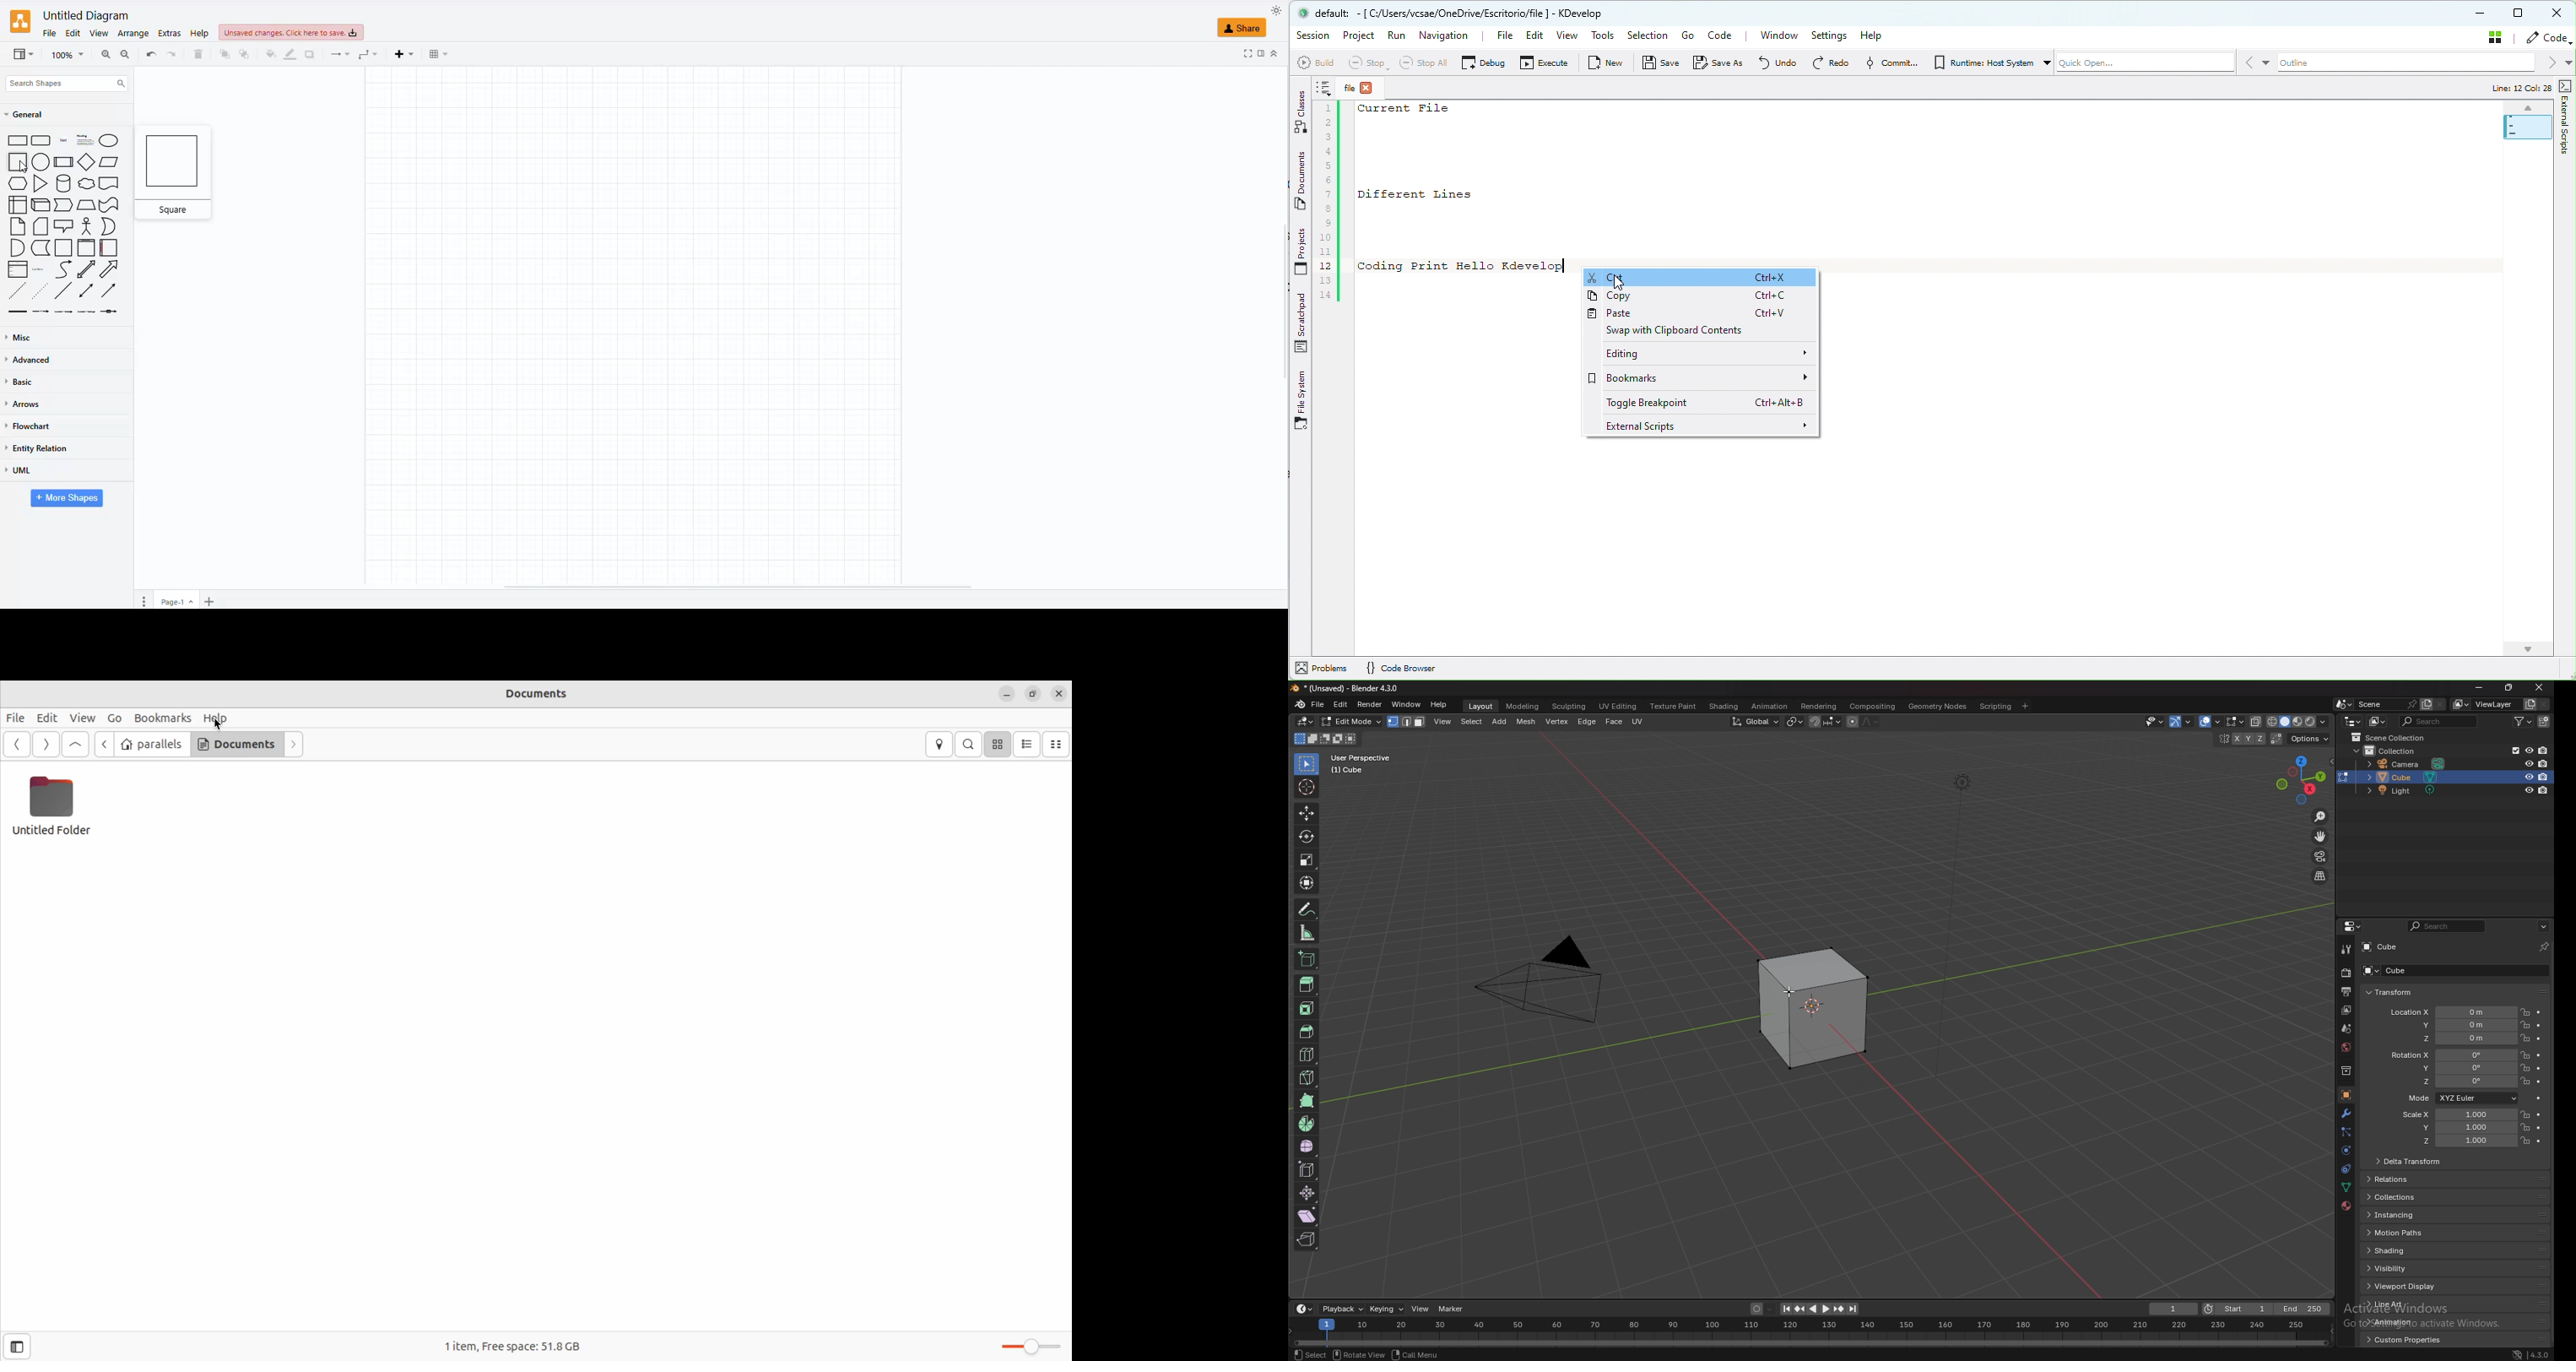 This screenshot has height=1372, width=2576. What do you see at coordinates (1306, 1010) in the screenshot?
I see `inset faces` at bounding box center [1306, 1010].